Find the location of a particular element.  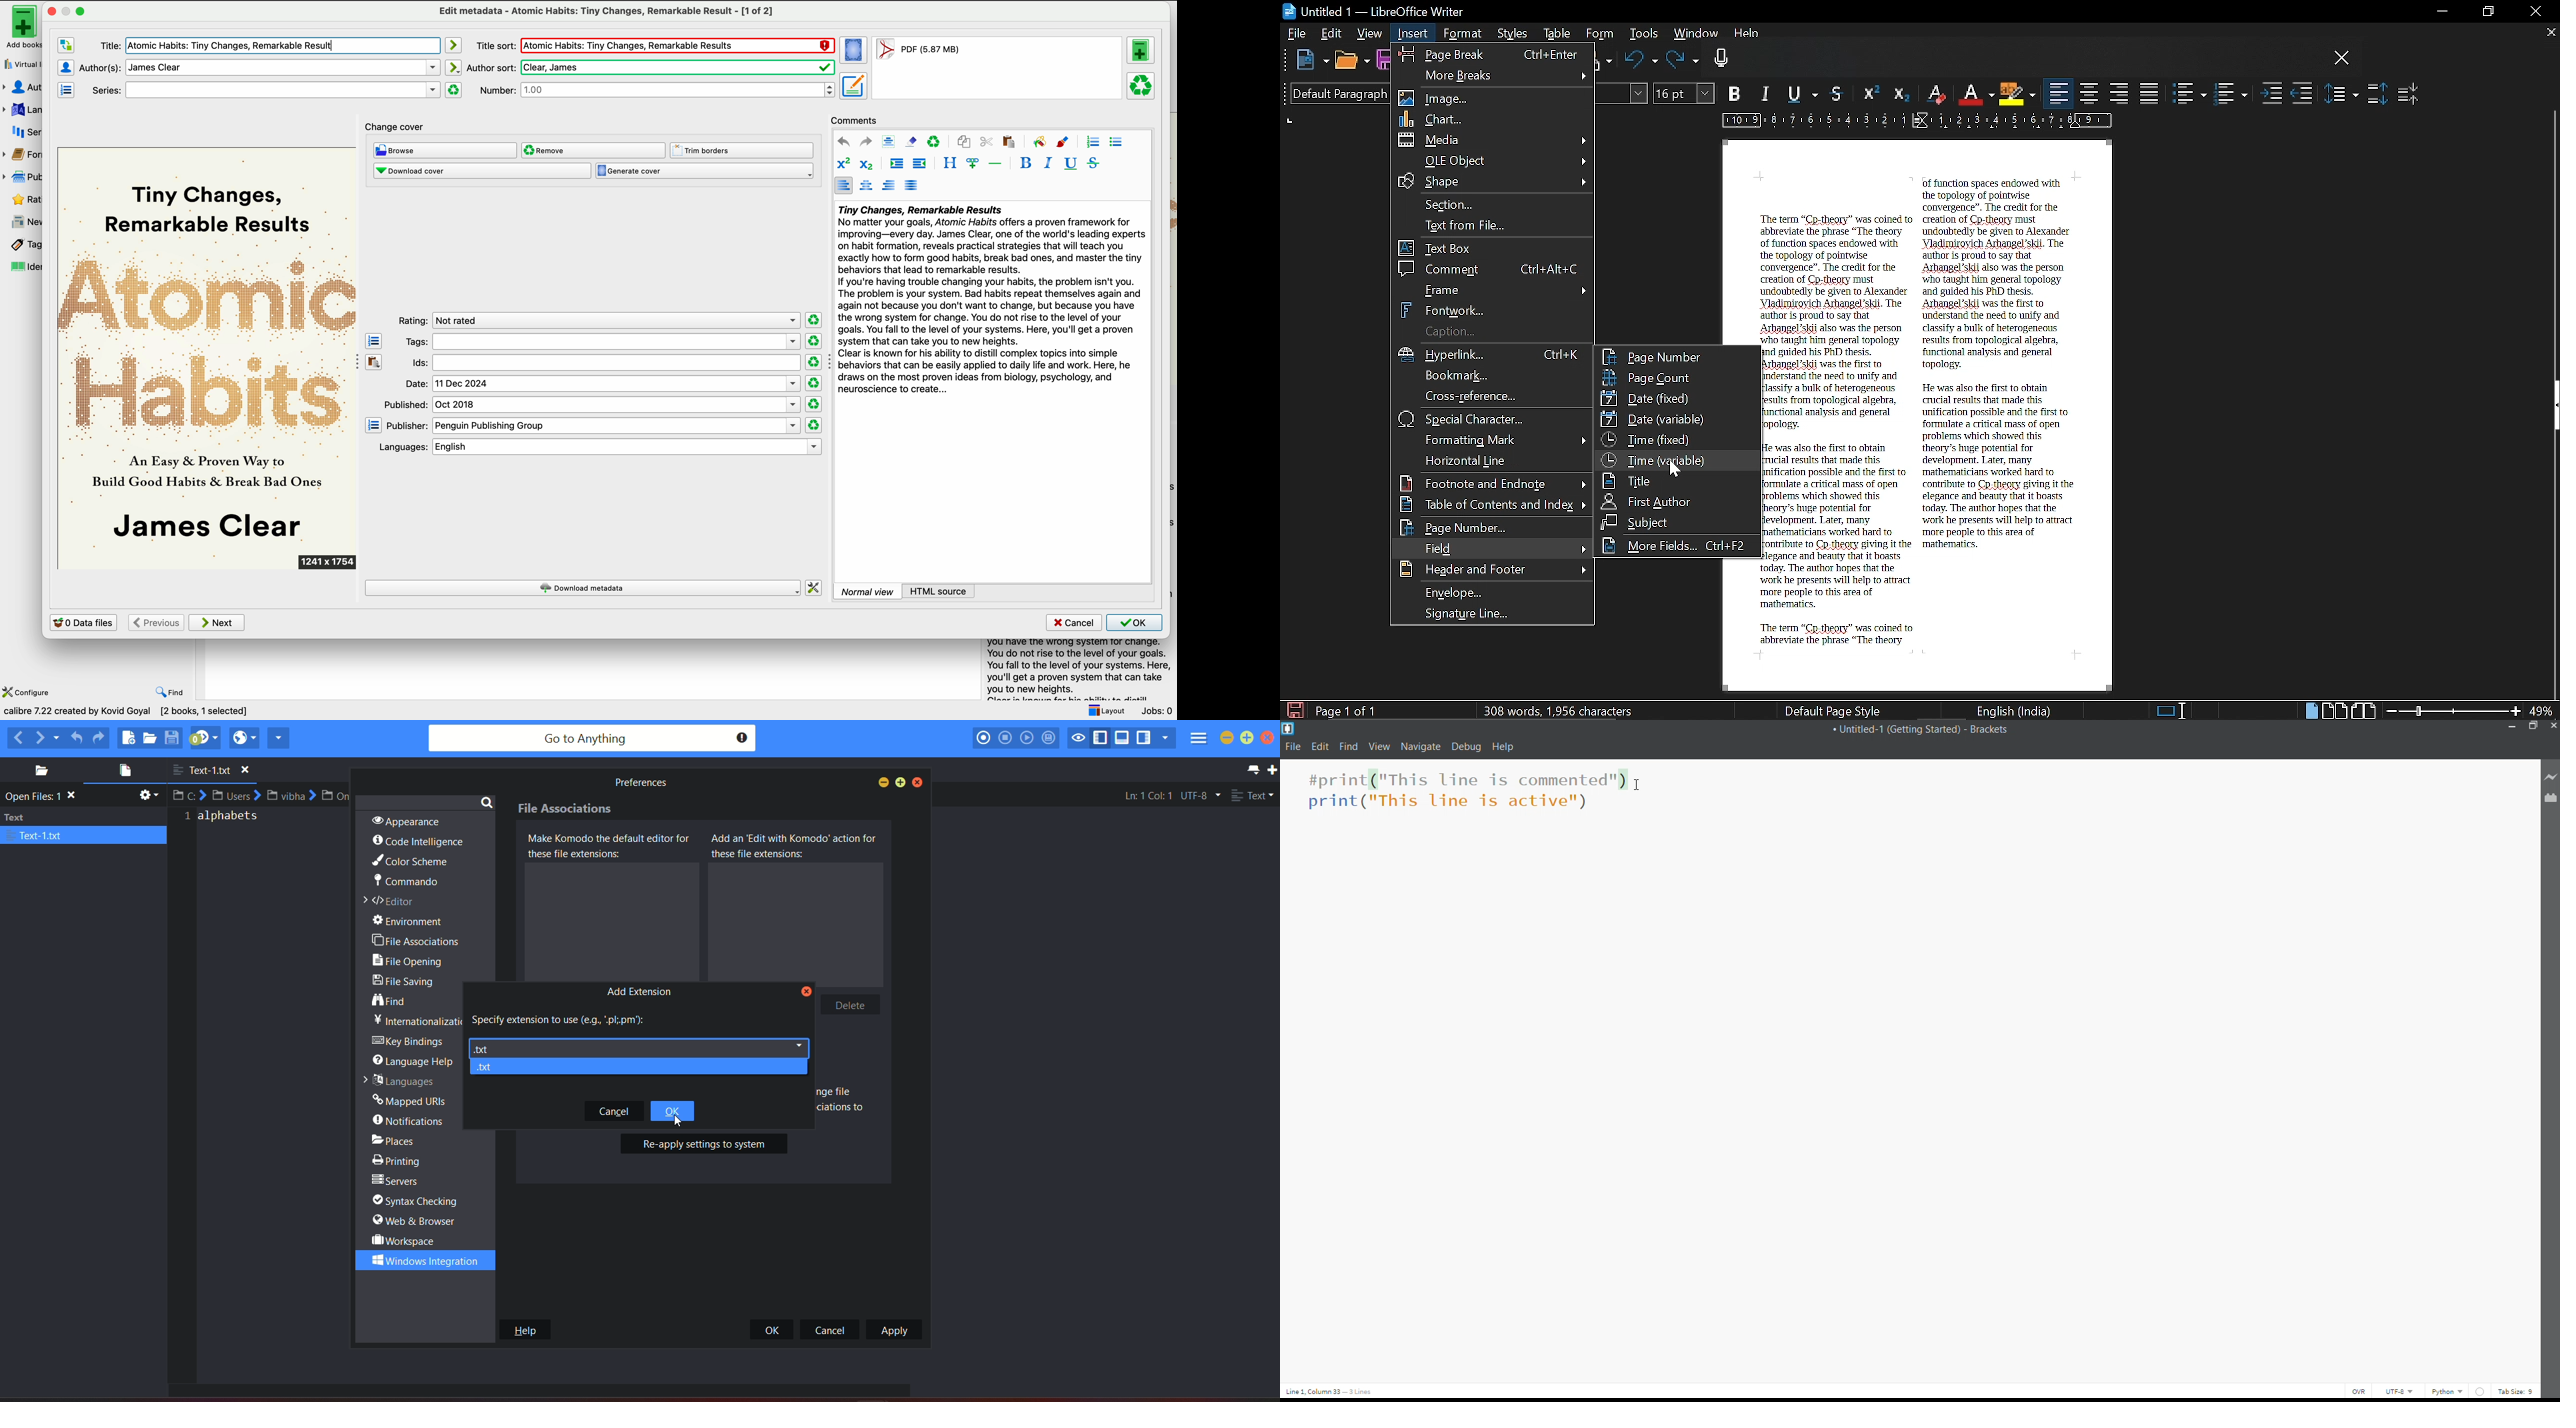

foreground color is located at coordinates (1064, 141).